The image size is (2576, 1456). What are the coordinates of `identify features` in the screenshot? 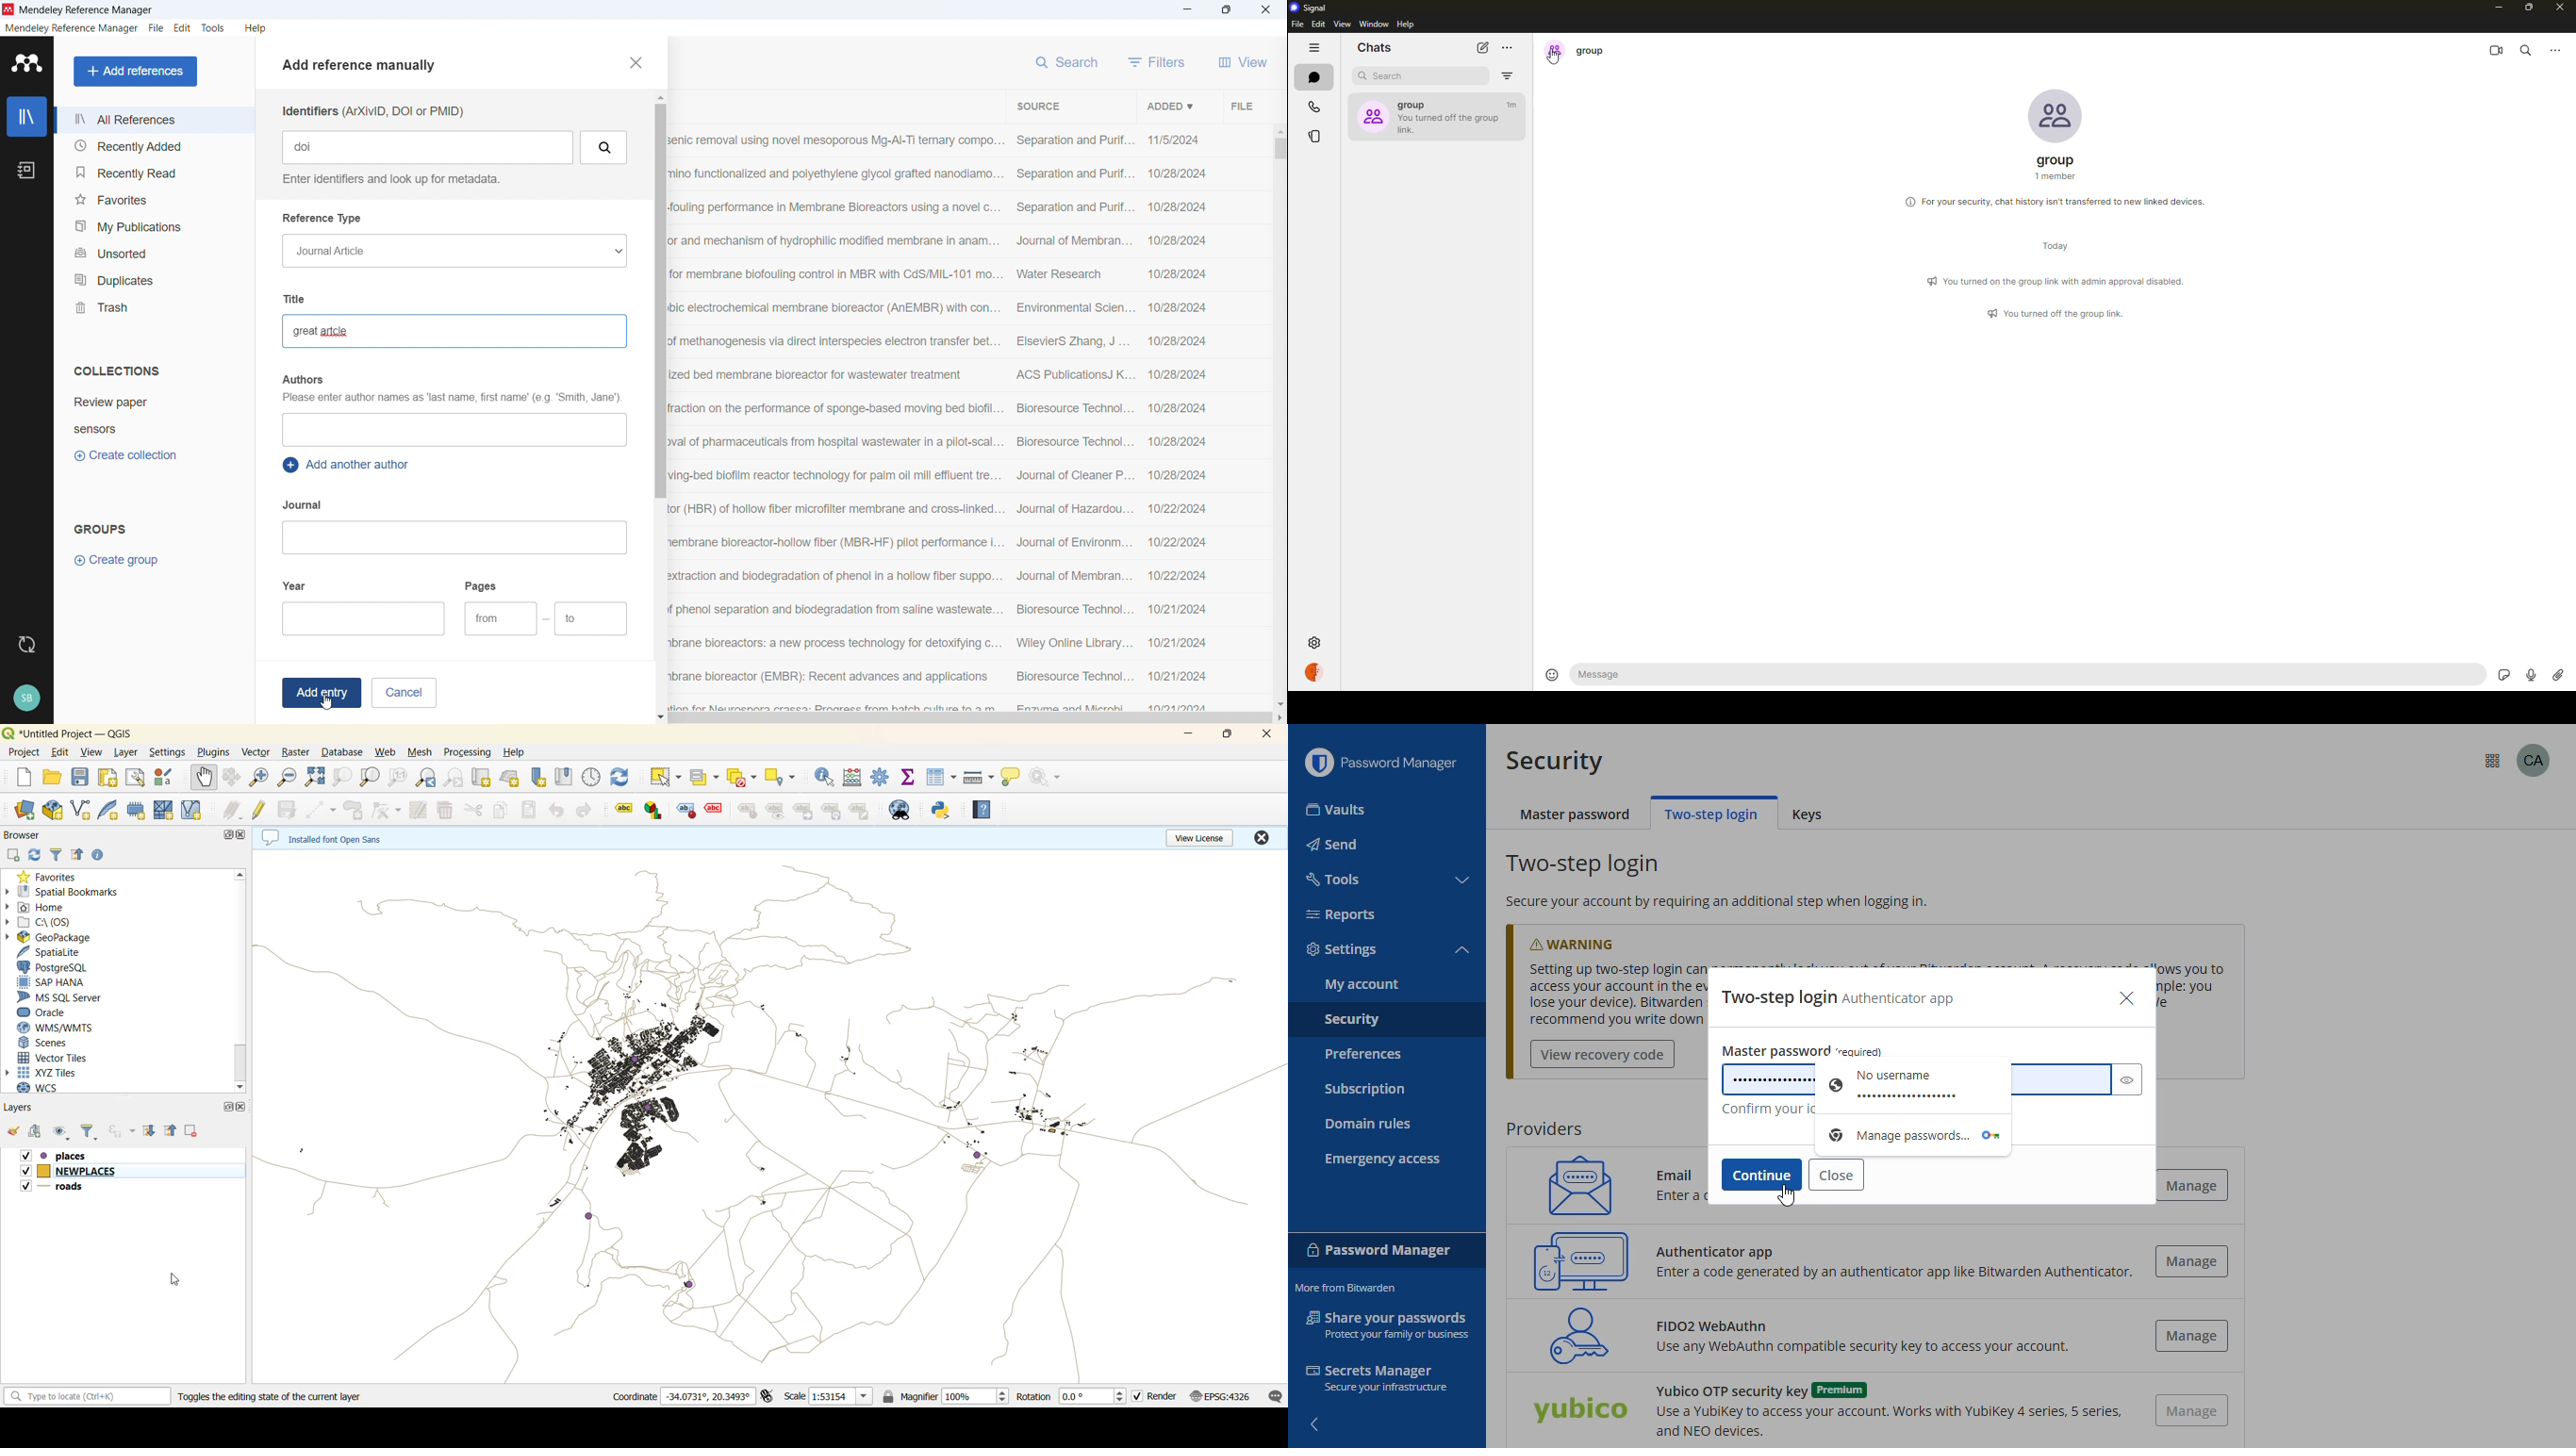 It's located at (825, 778).